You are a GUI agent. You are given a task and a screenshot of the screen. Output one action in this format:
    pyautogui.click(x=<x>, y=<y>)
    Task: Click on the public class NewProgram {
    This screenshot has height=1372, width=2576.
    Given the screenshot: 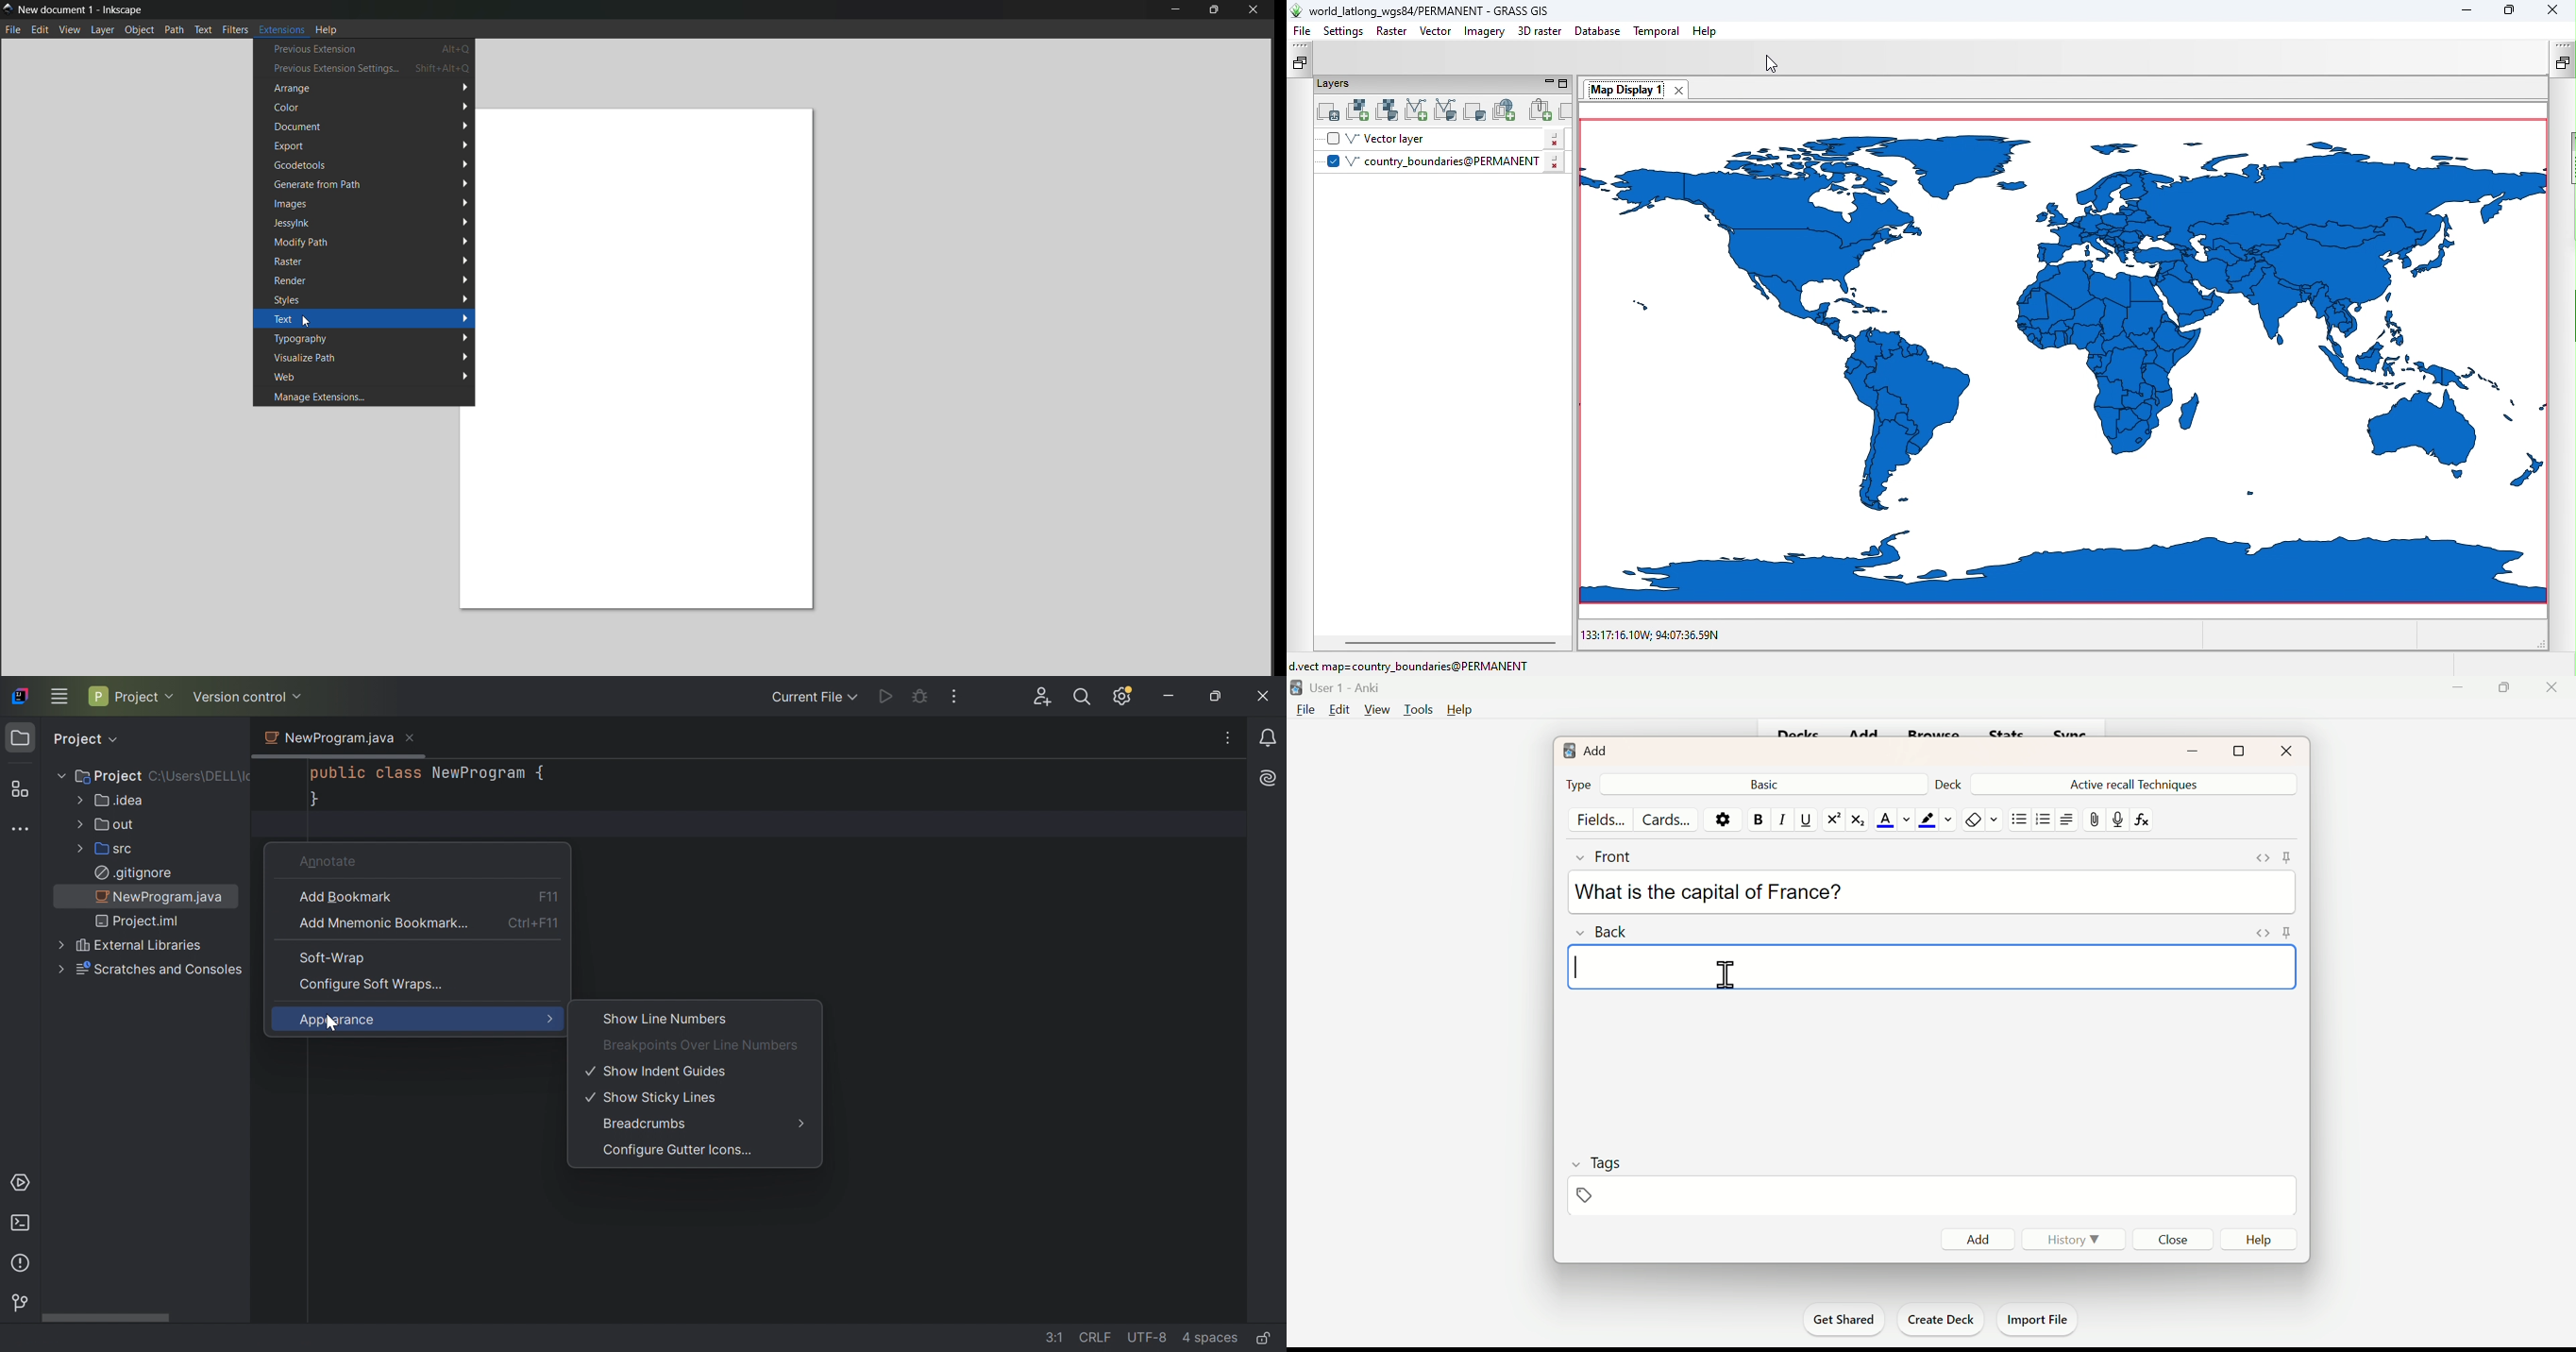 What is the action you would take?
    pyautogui.click(x=431, y=773)
    